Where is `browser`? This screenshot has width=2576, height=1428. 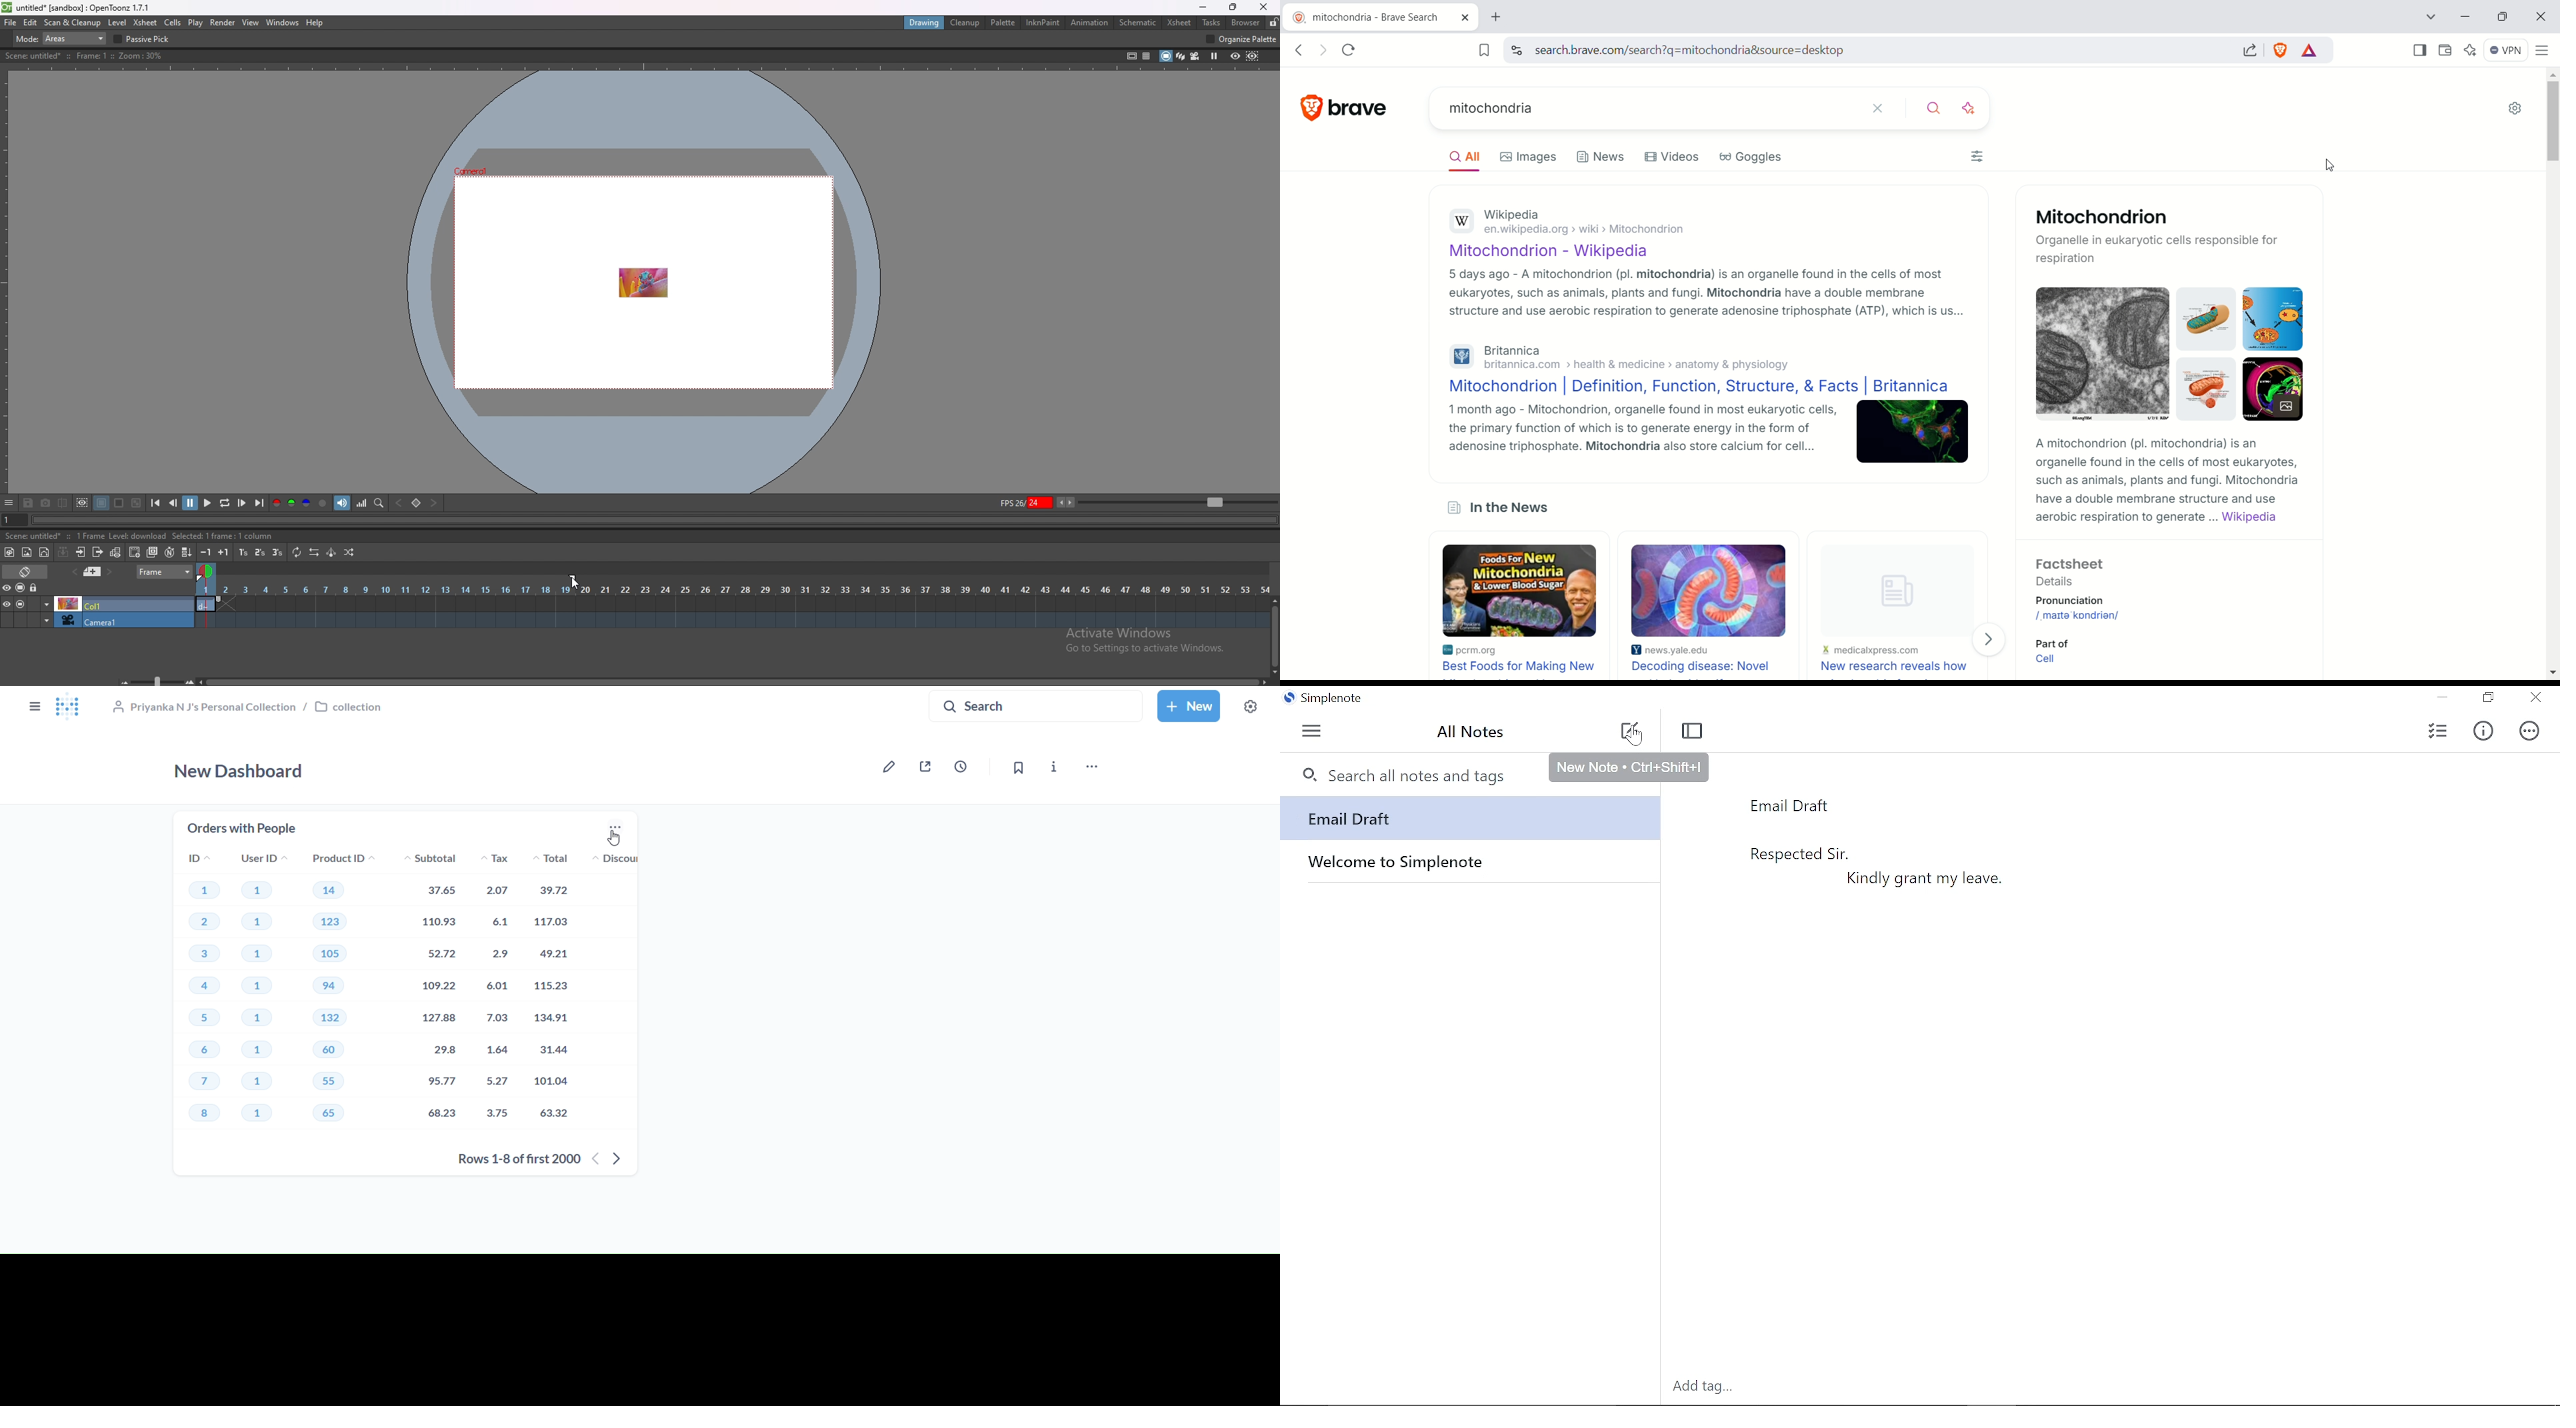 browser is located at coordinates (1247, 22).